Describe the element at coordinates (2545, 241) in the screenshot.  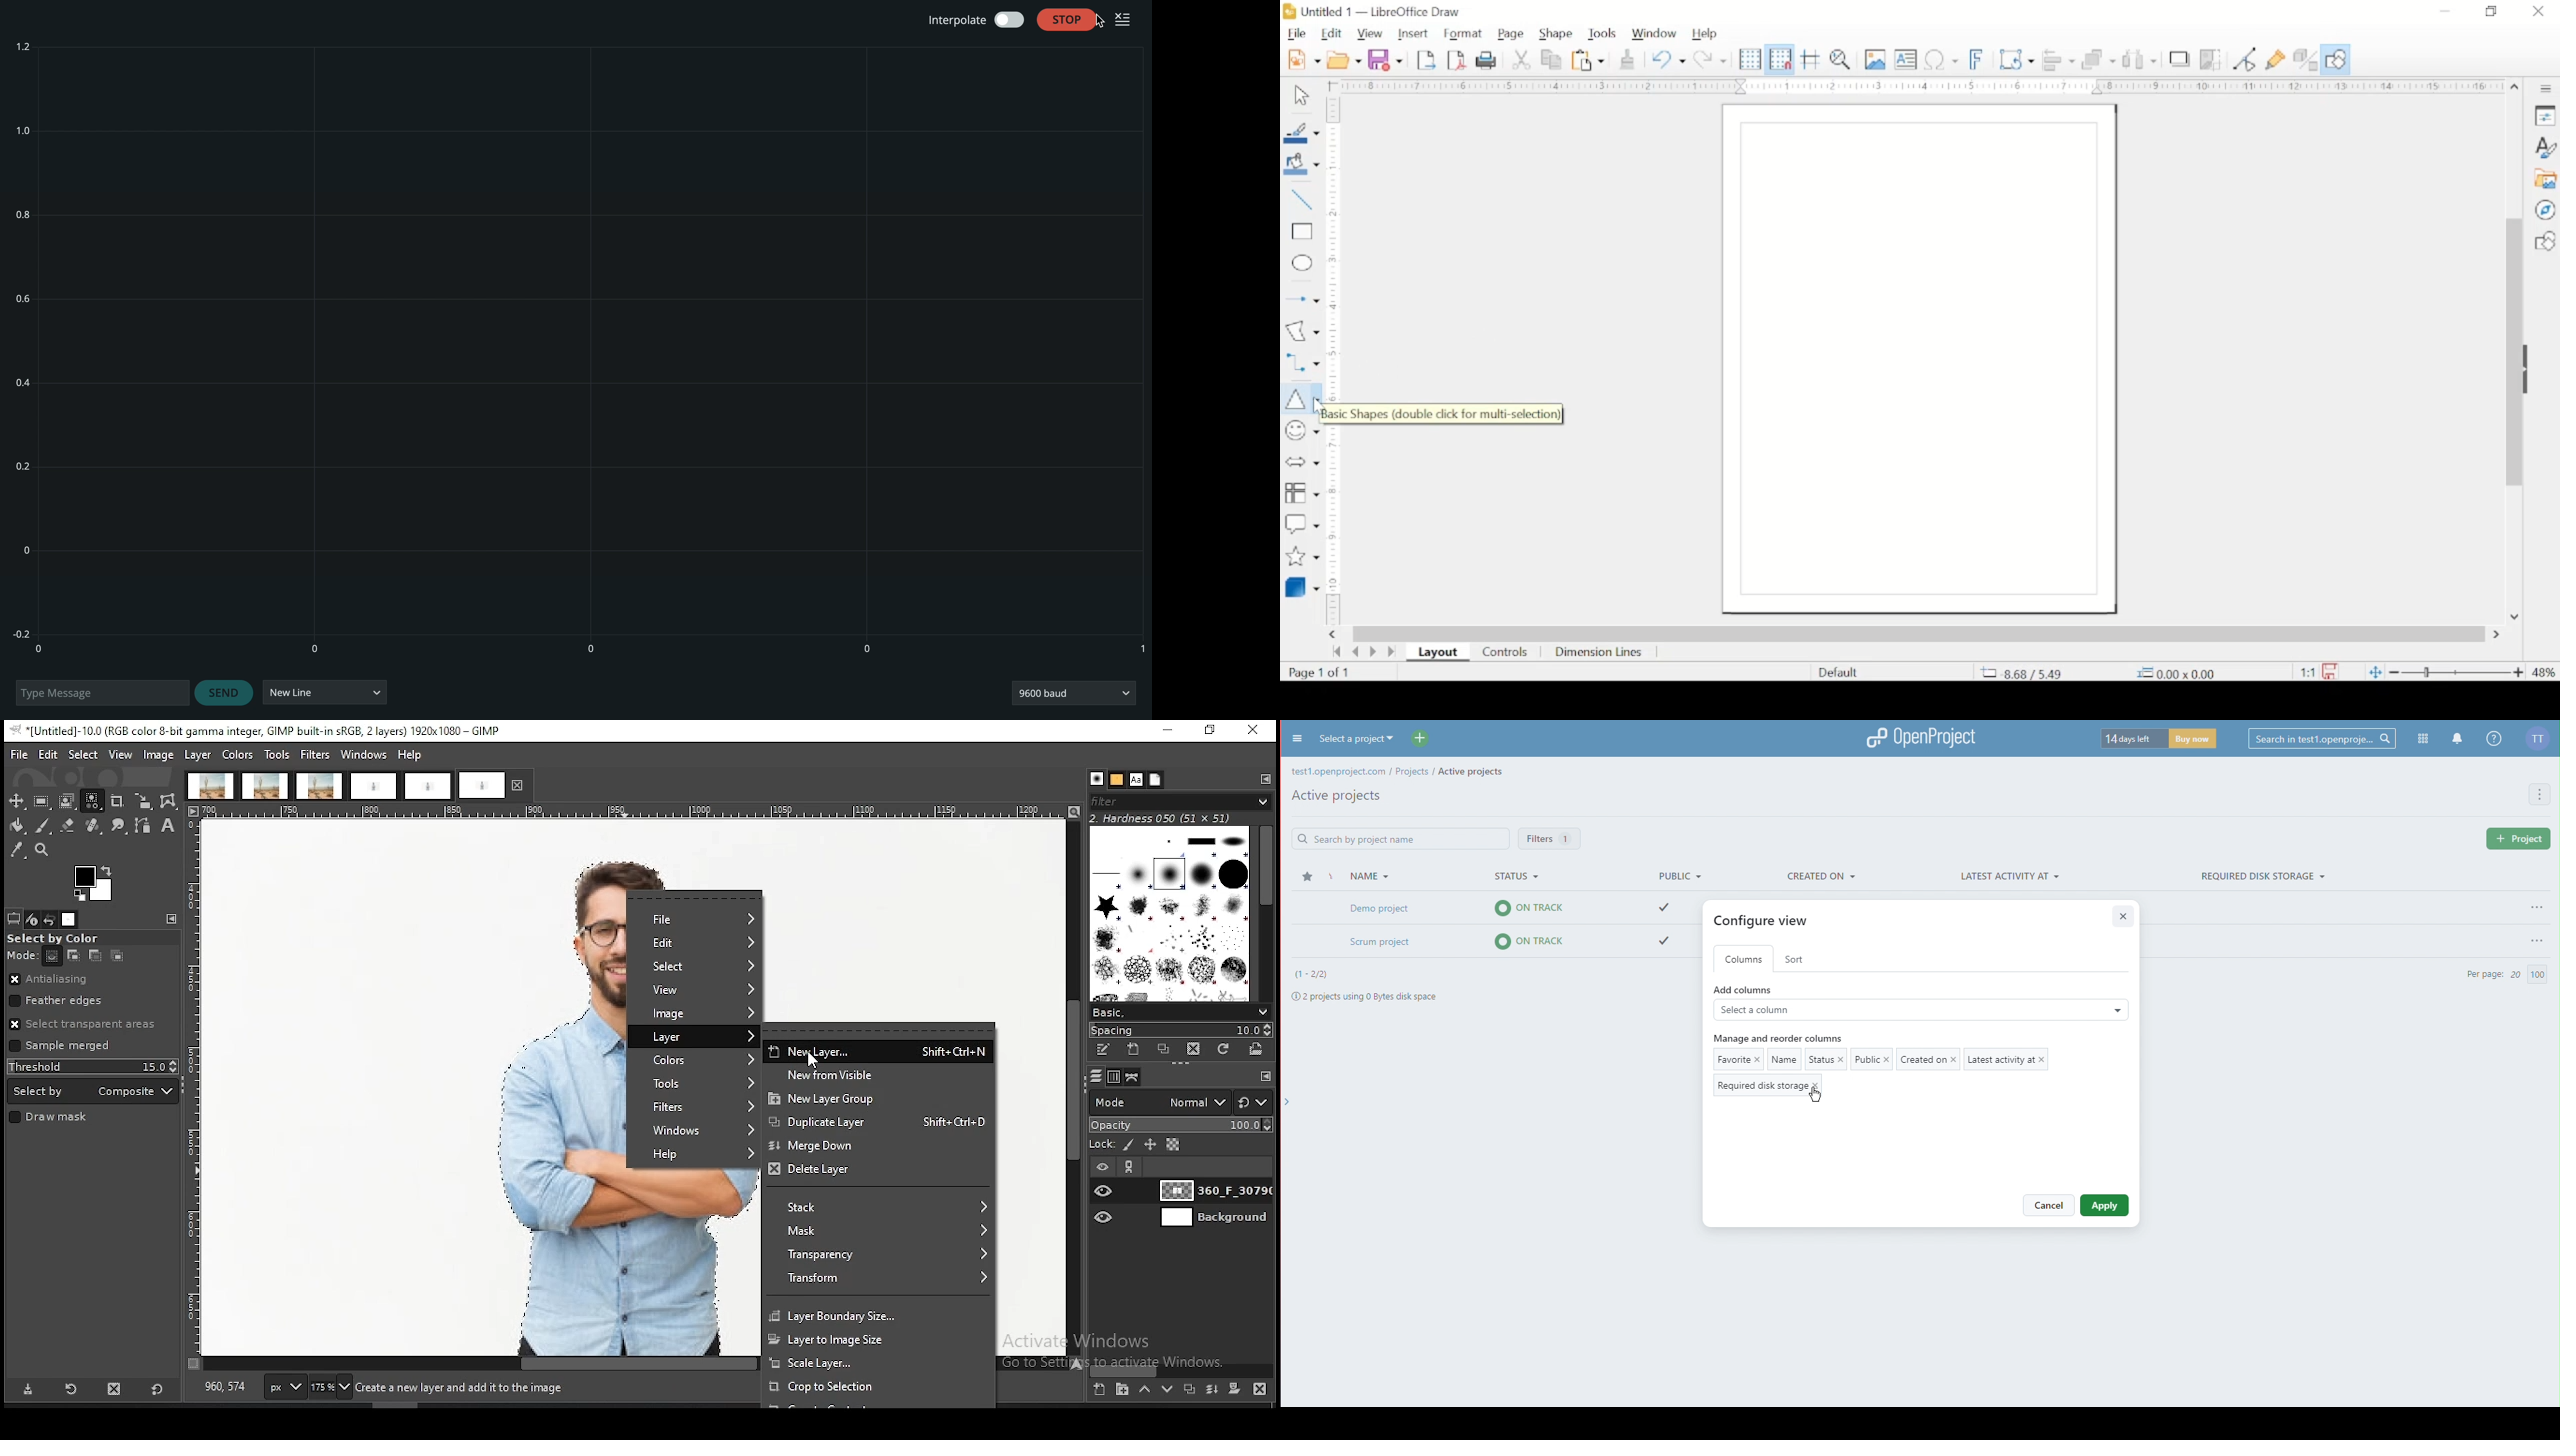
I see `shapes` at that location.